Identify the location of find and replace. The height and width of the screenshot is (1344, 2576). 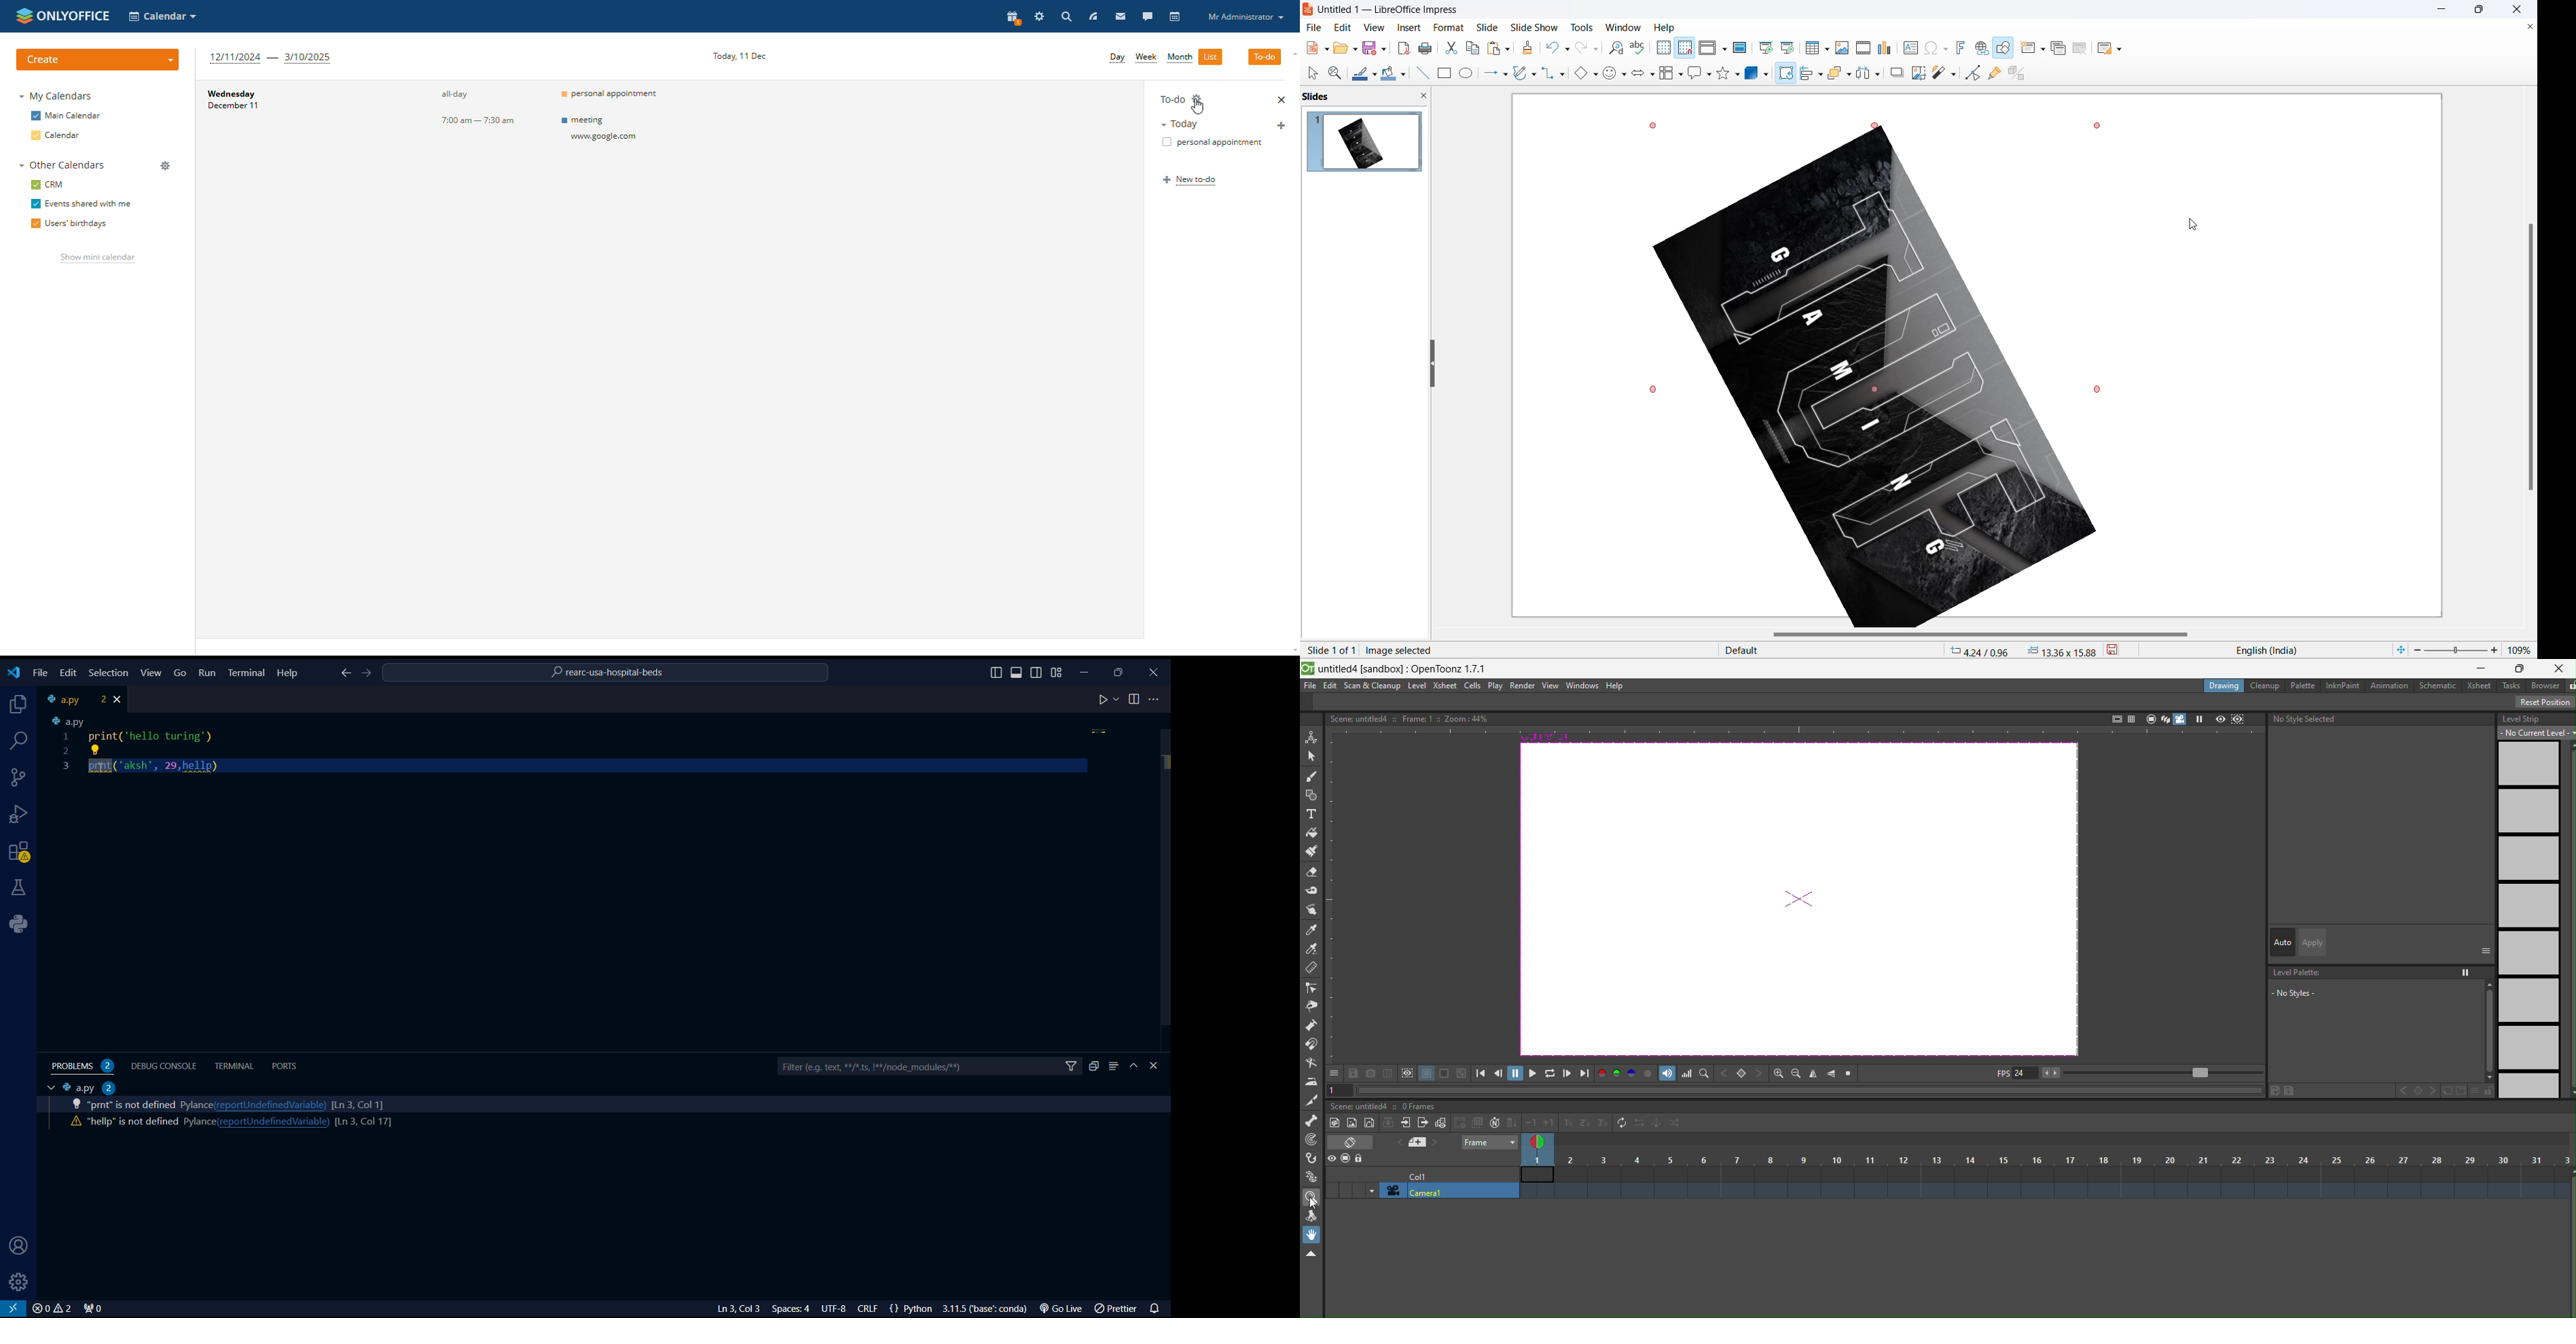
(1618, 48).